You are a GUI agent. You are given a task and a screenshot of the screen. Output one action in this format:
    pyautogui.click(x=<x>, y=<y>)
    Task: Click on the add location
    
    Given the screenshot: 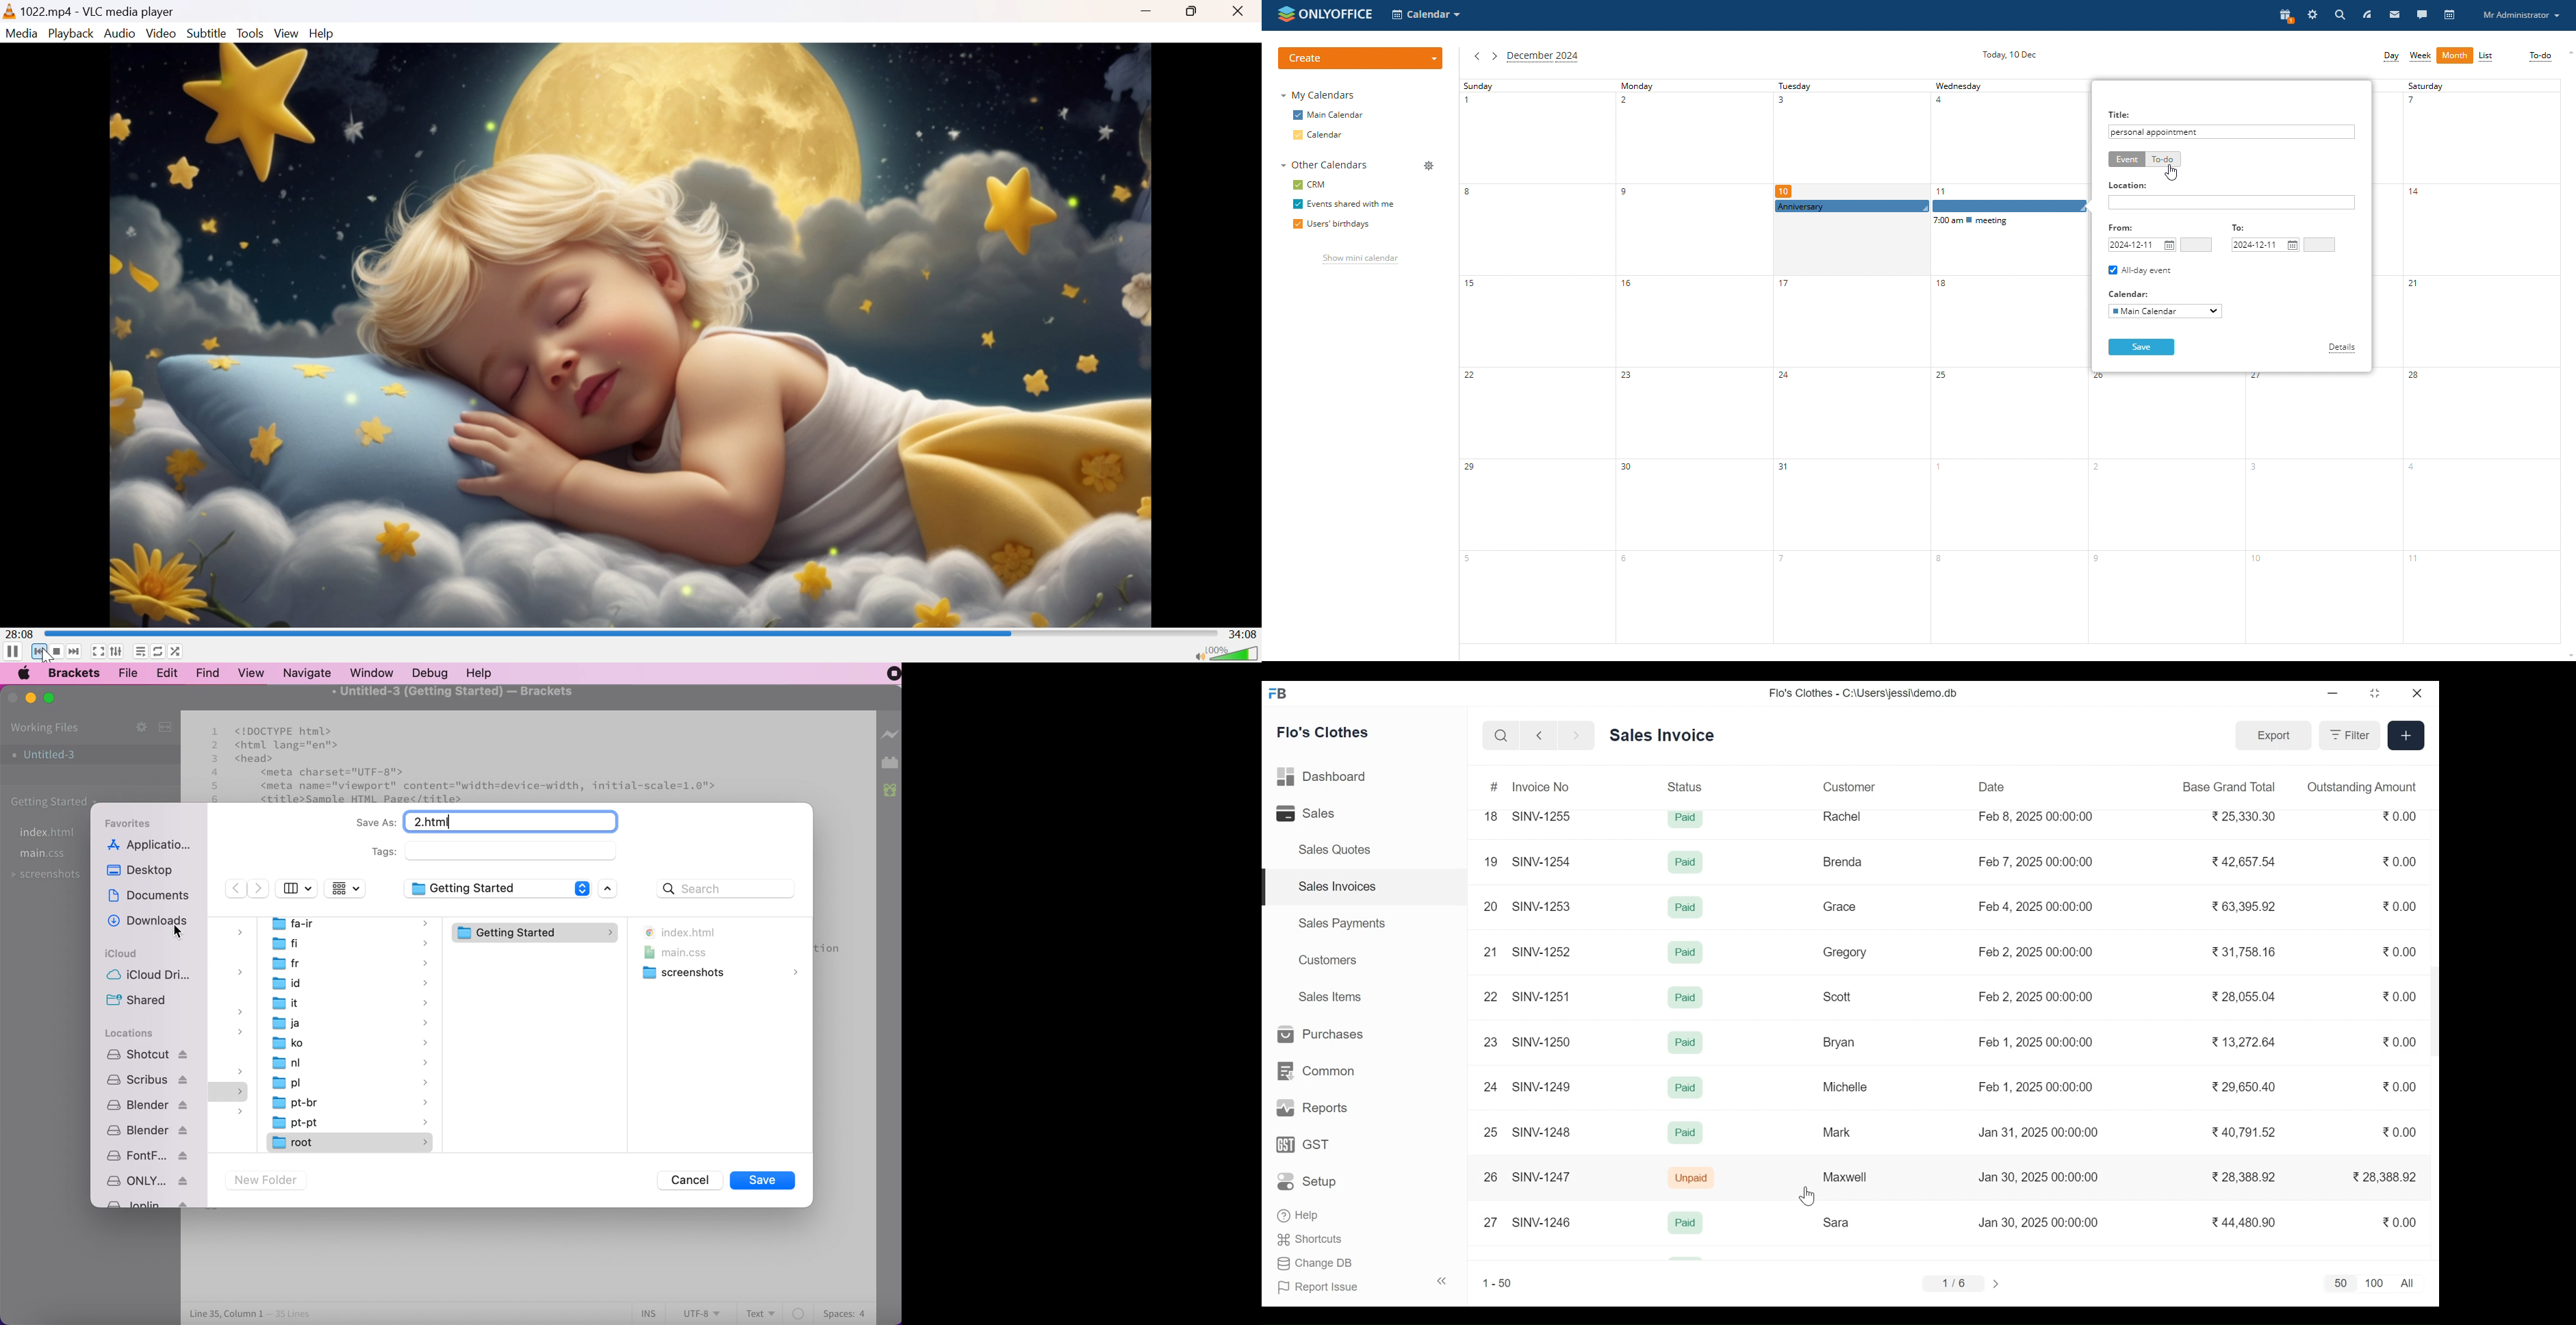 What is the action you would take?
    pyautogui.click(x=2232, y=202)
    